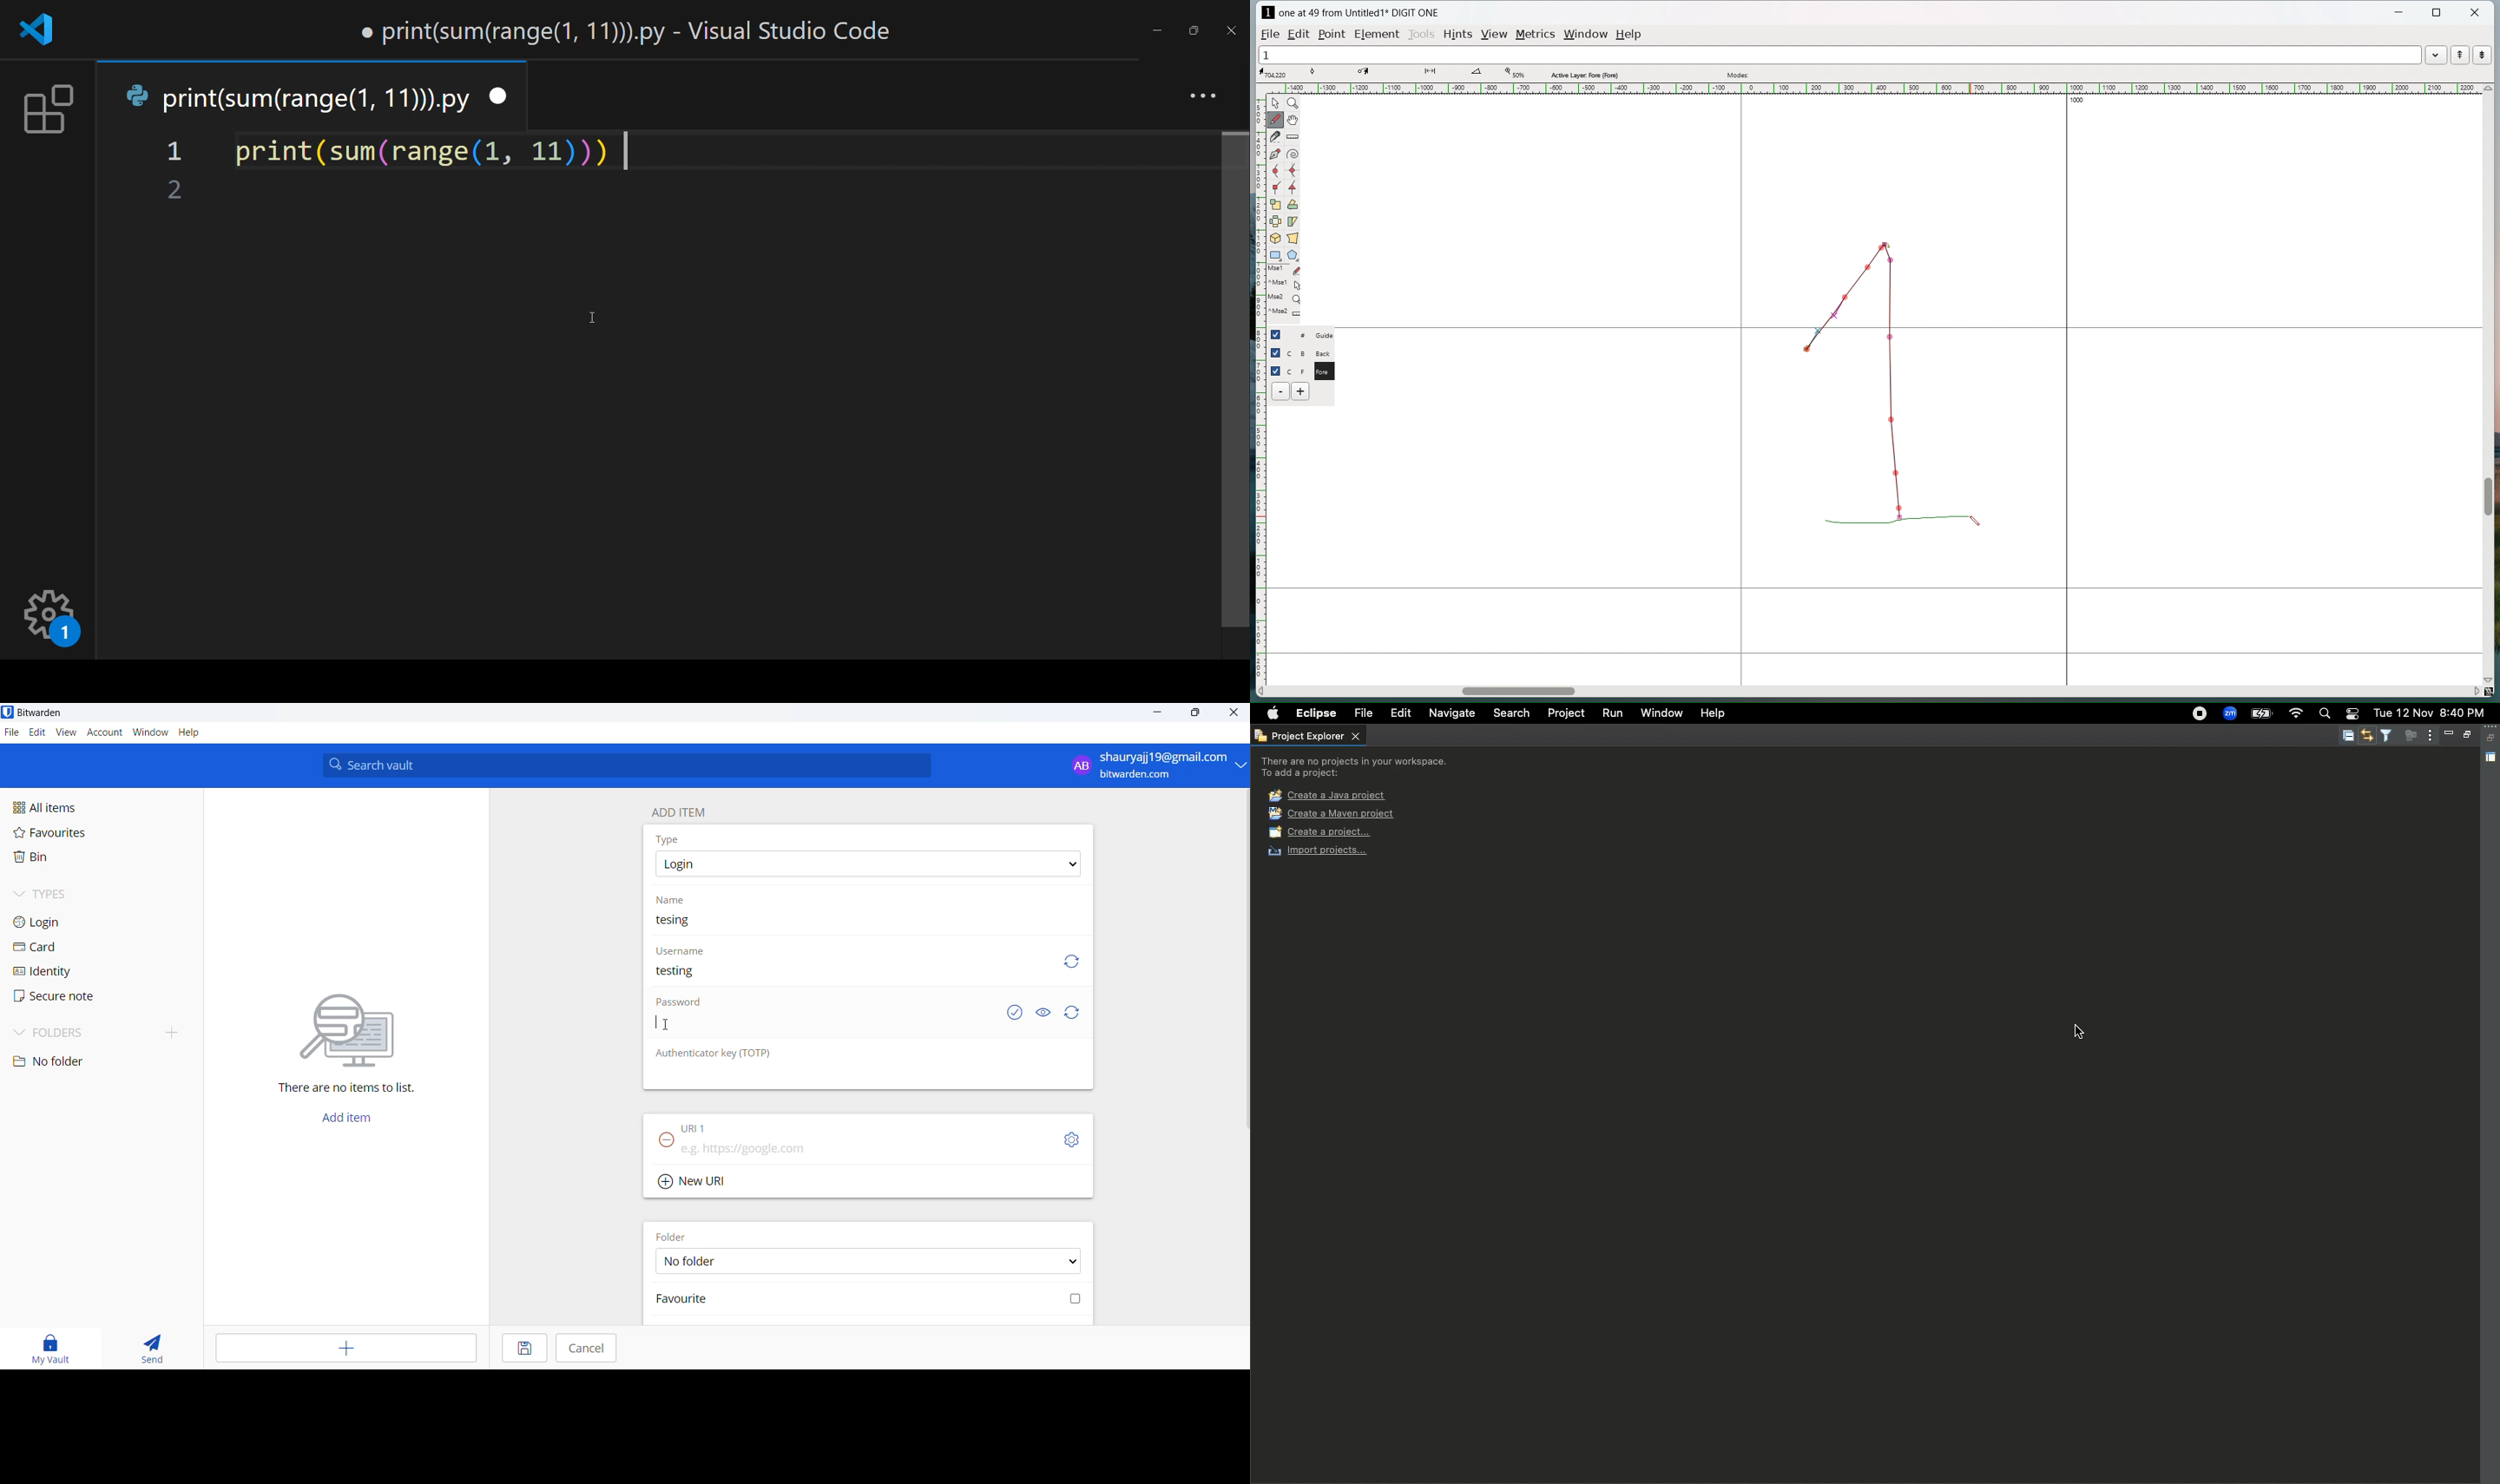  I want to click on Collapse all, so click(2347, 737).